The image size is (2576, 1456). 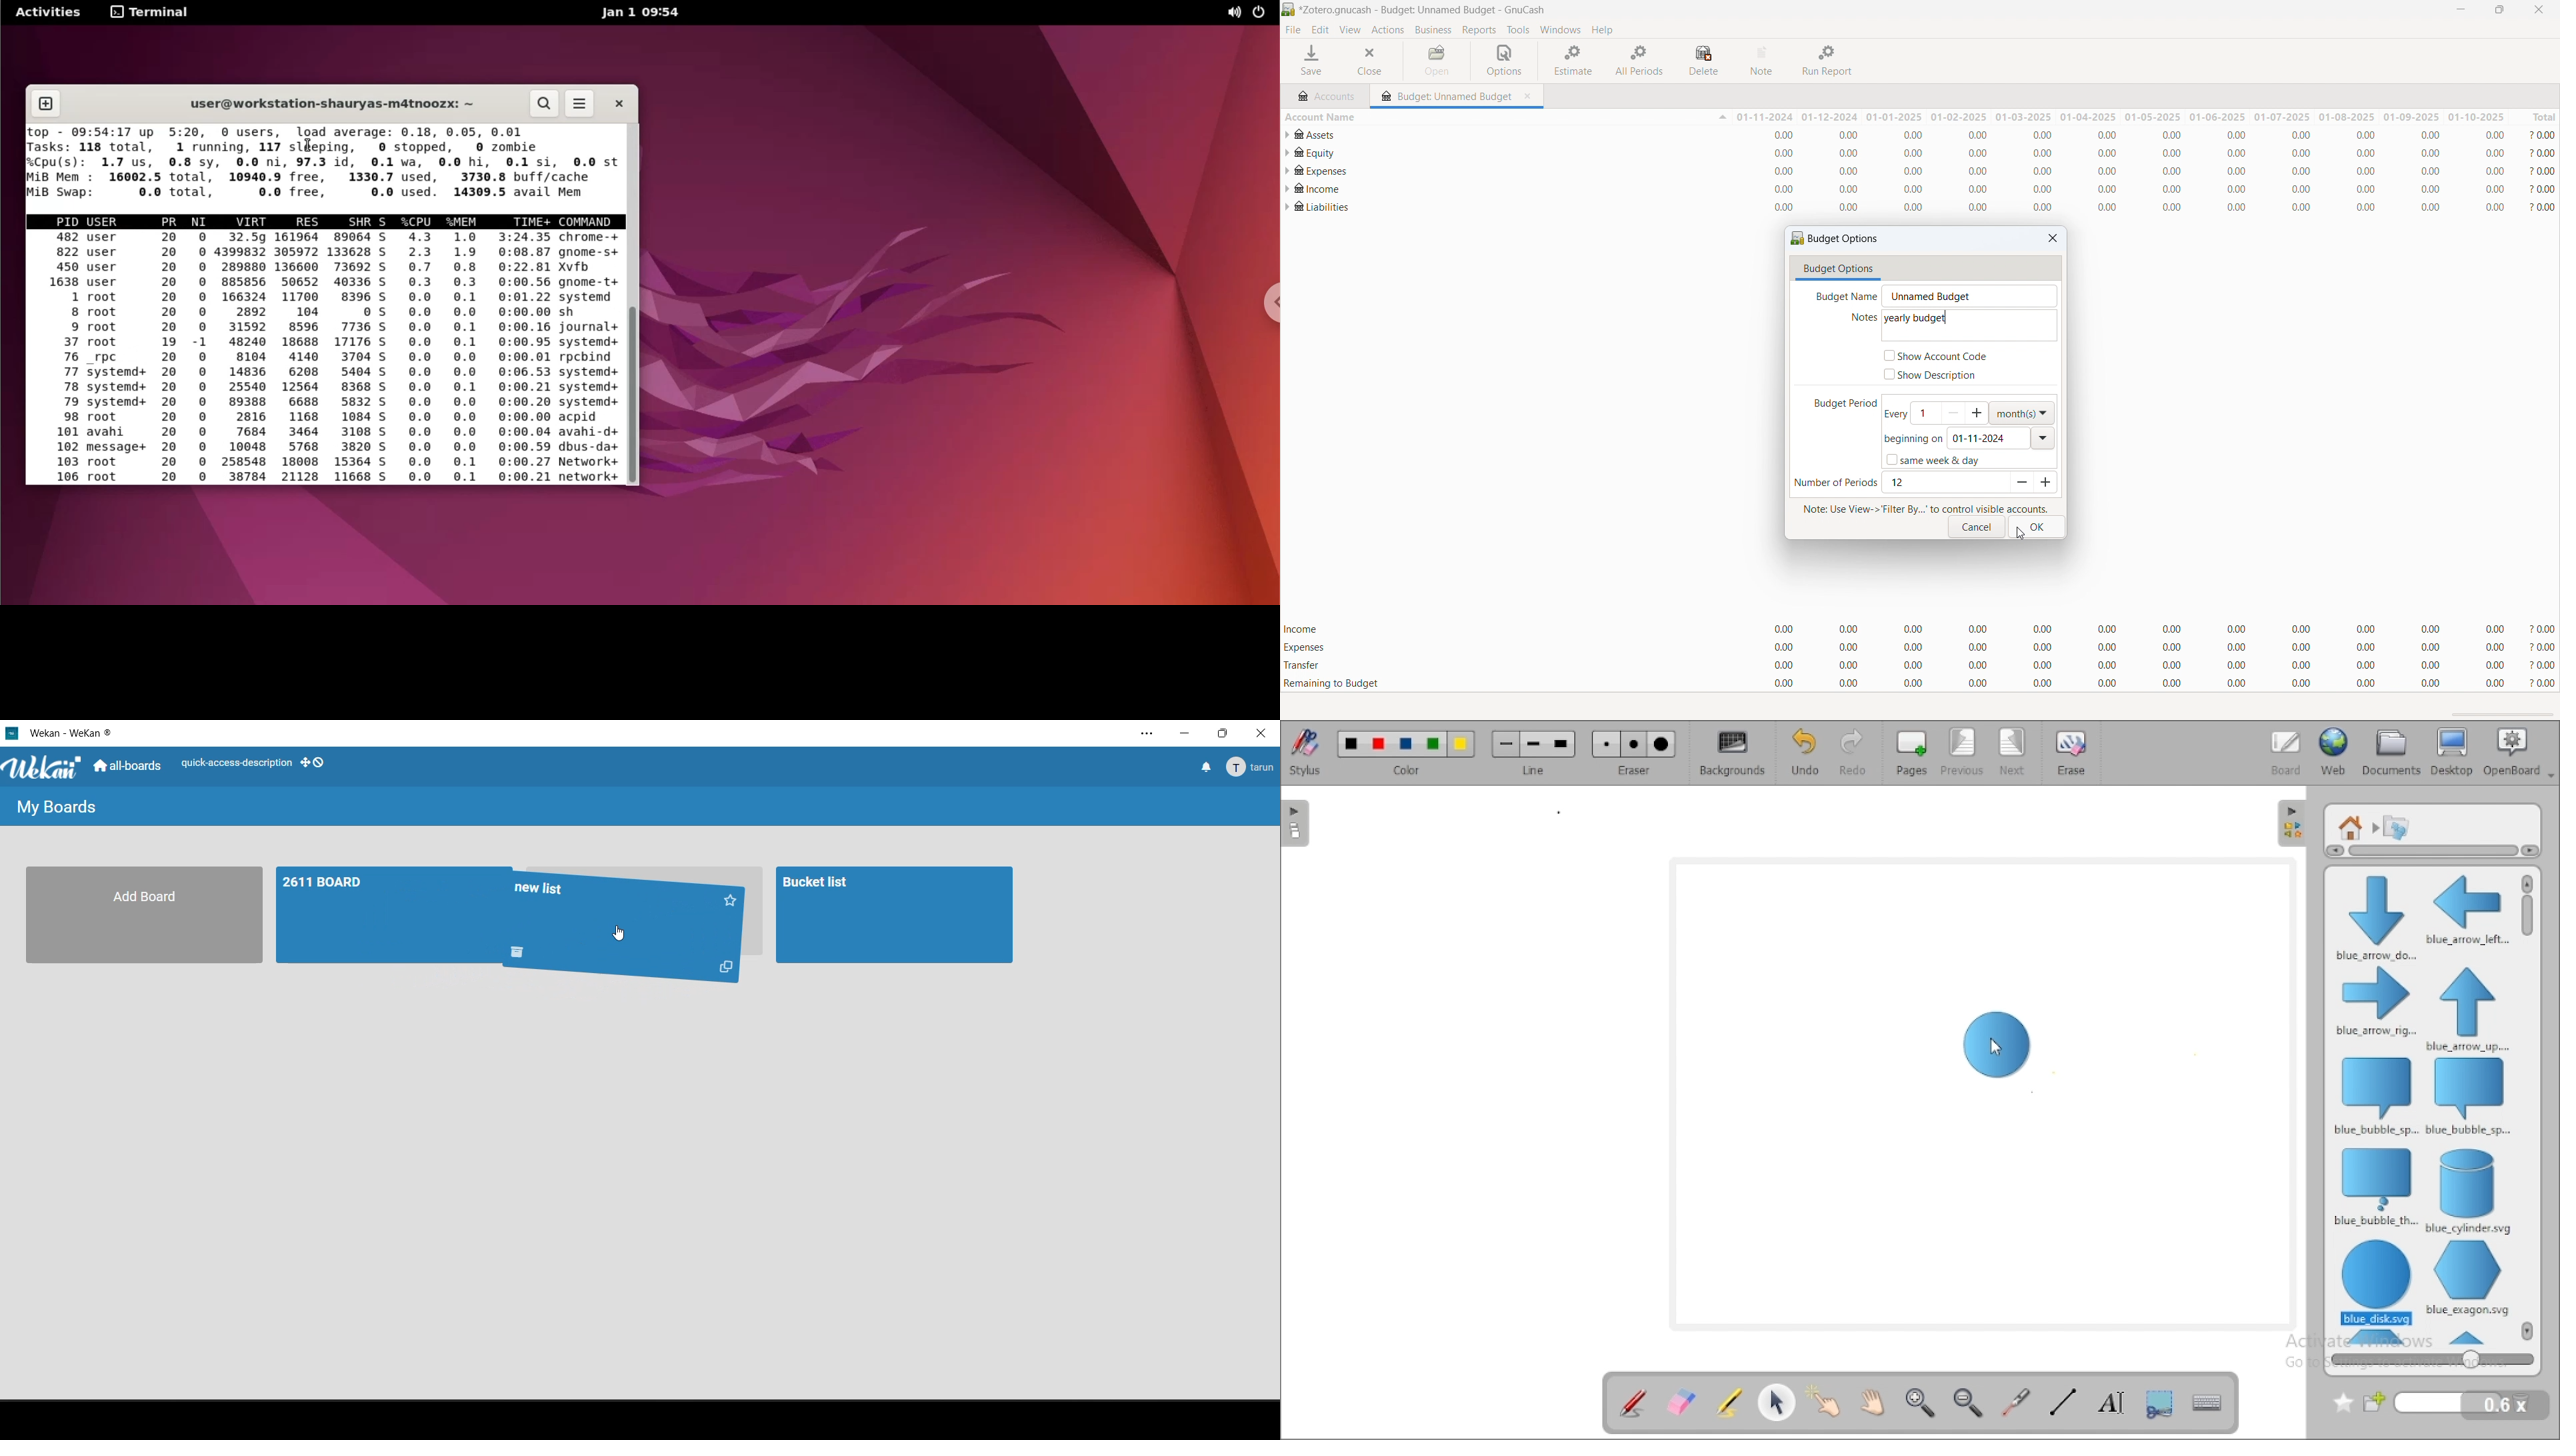 What do you see at coordinates (2044, 482) in the screenshot?
I see `increase period` at bounding box center [2044, 482].